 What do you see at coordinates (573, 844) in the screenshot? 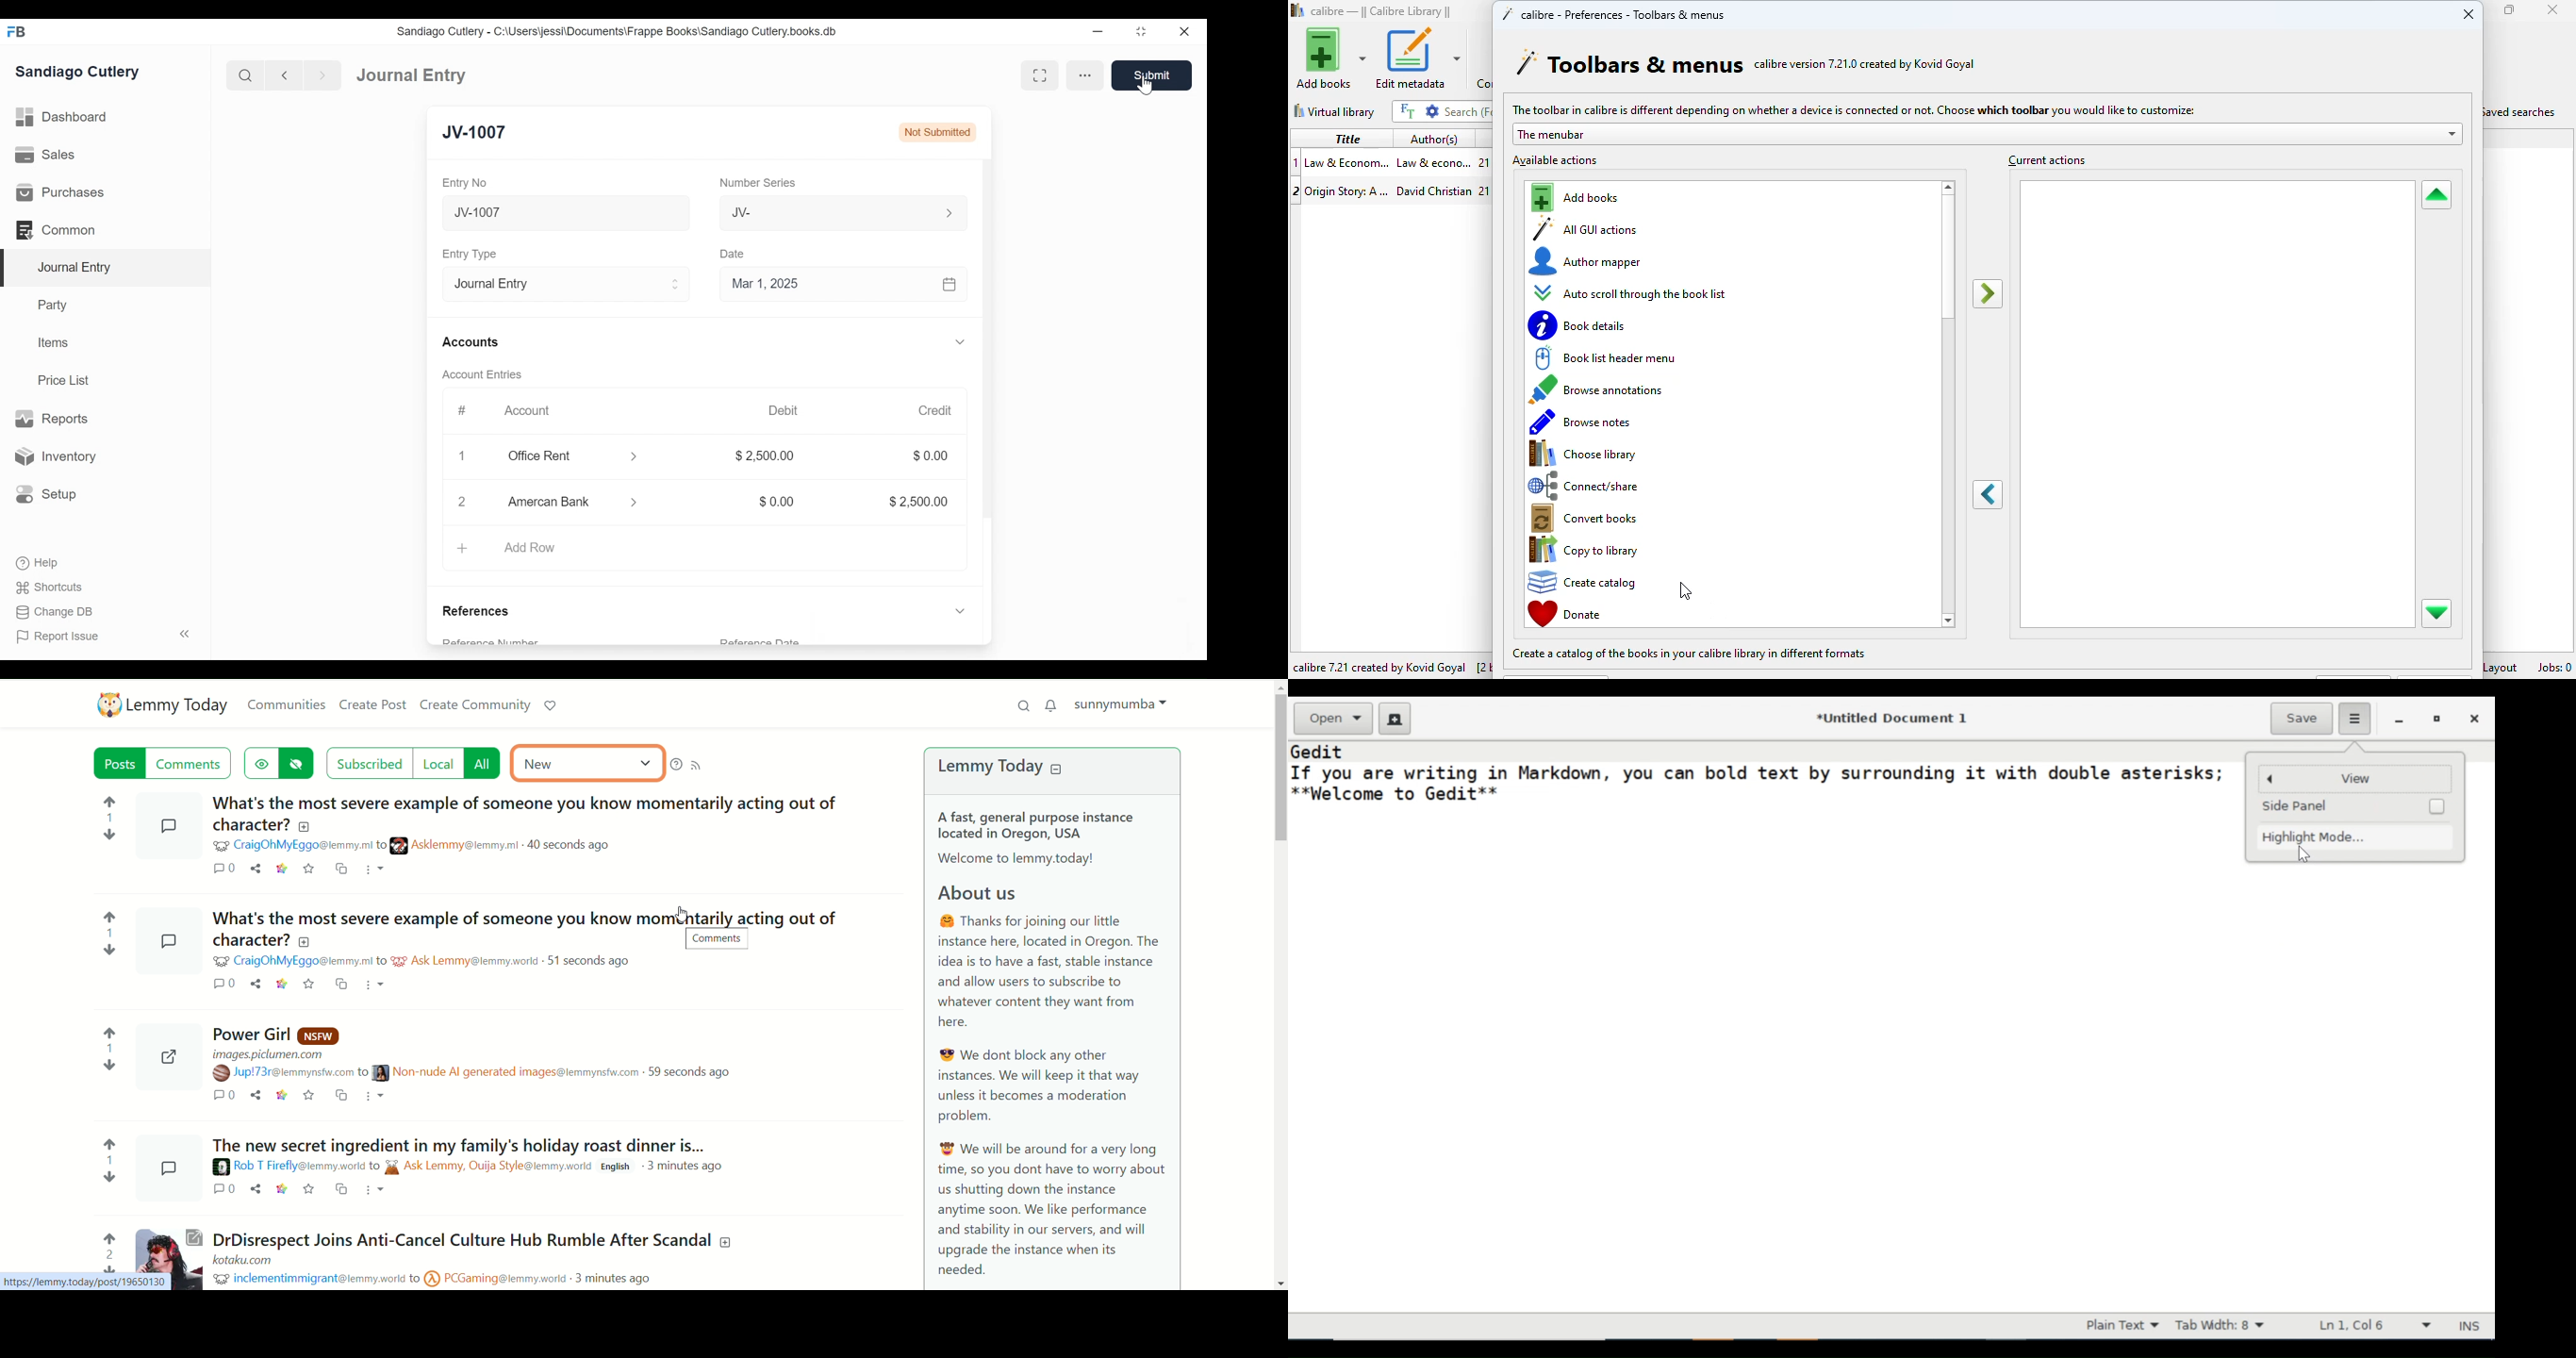
I see `40 seconds ago` at bounding box center [573, 844].